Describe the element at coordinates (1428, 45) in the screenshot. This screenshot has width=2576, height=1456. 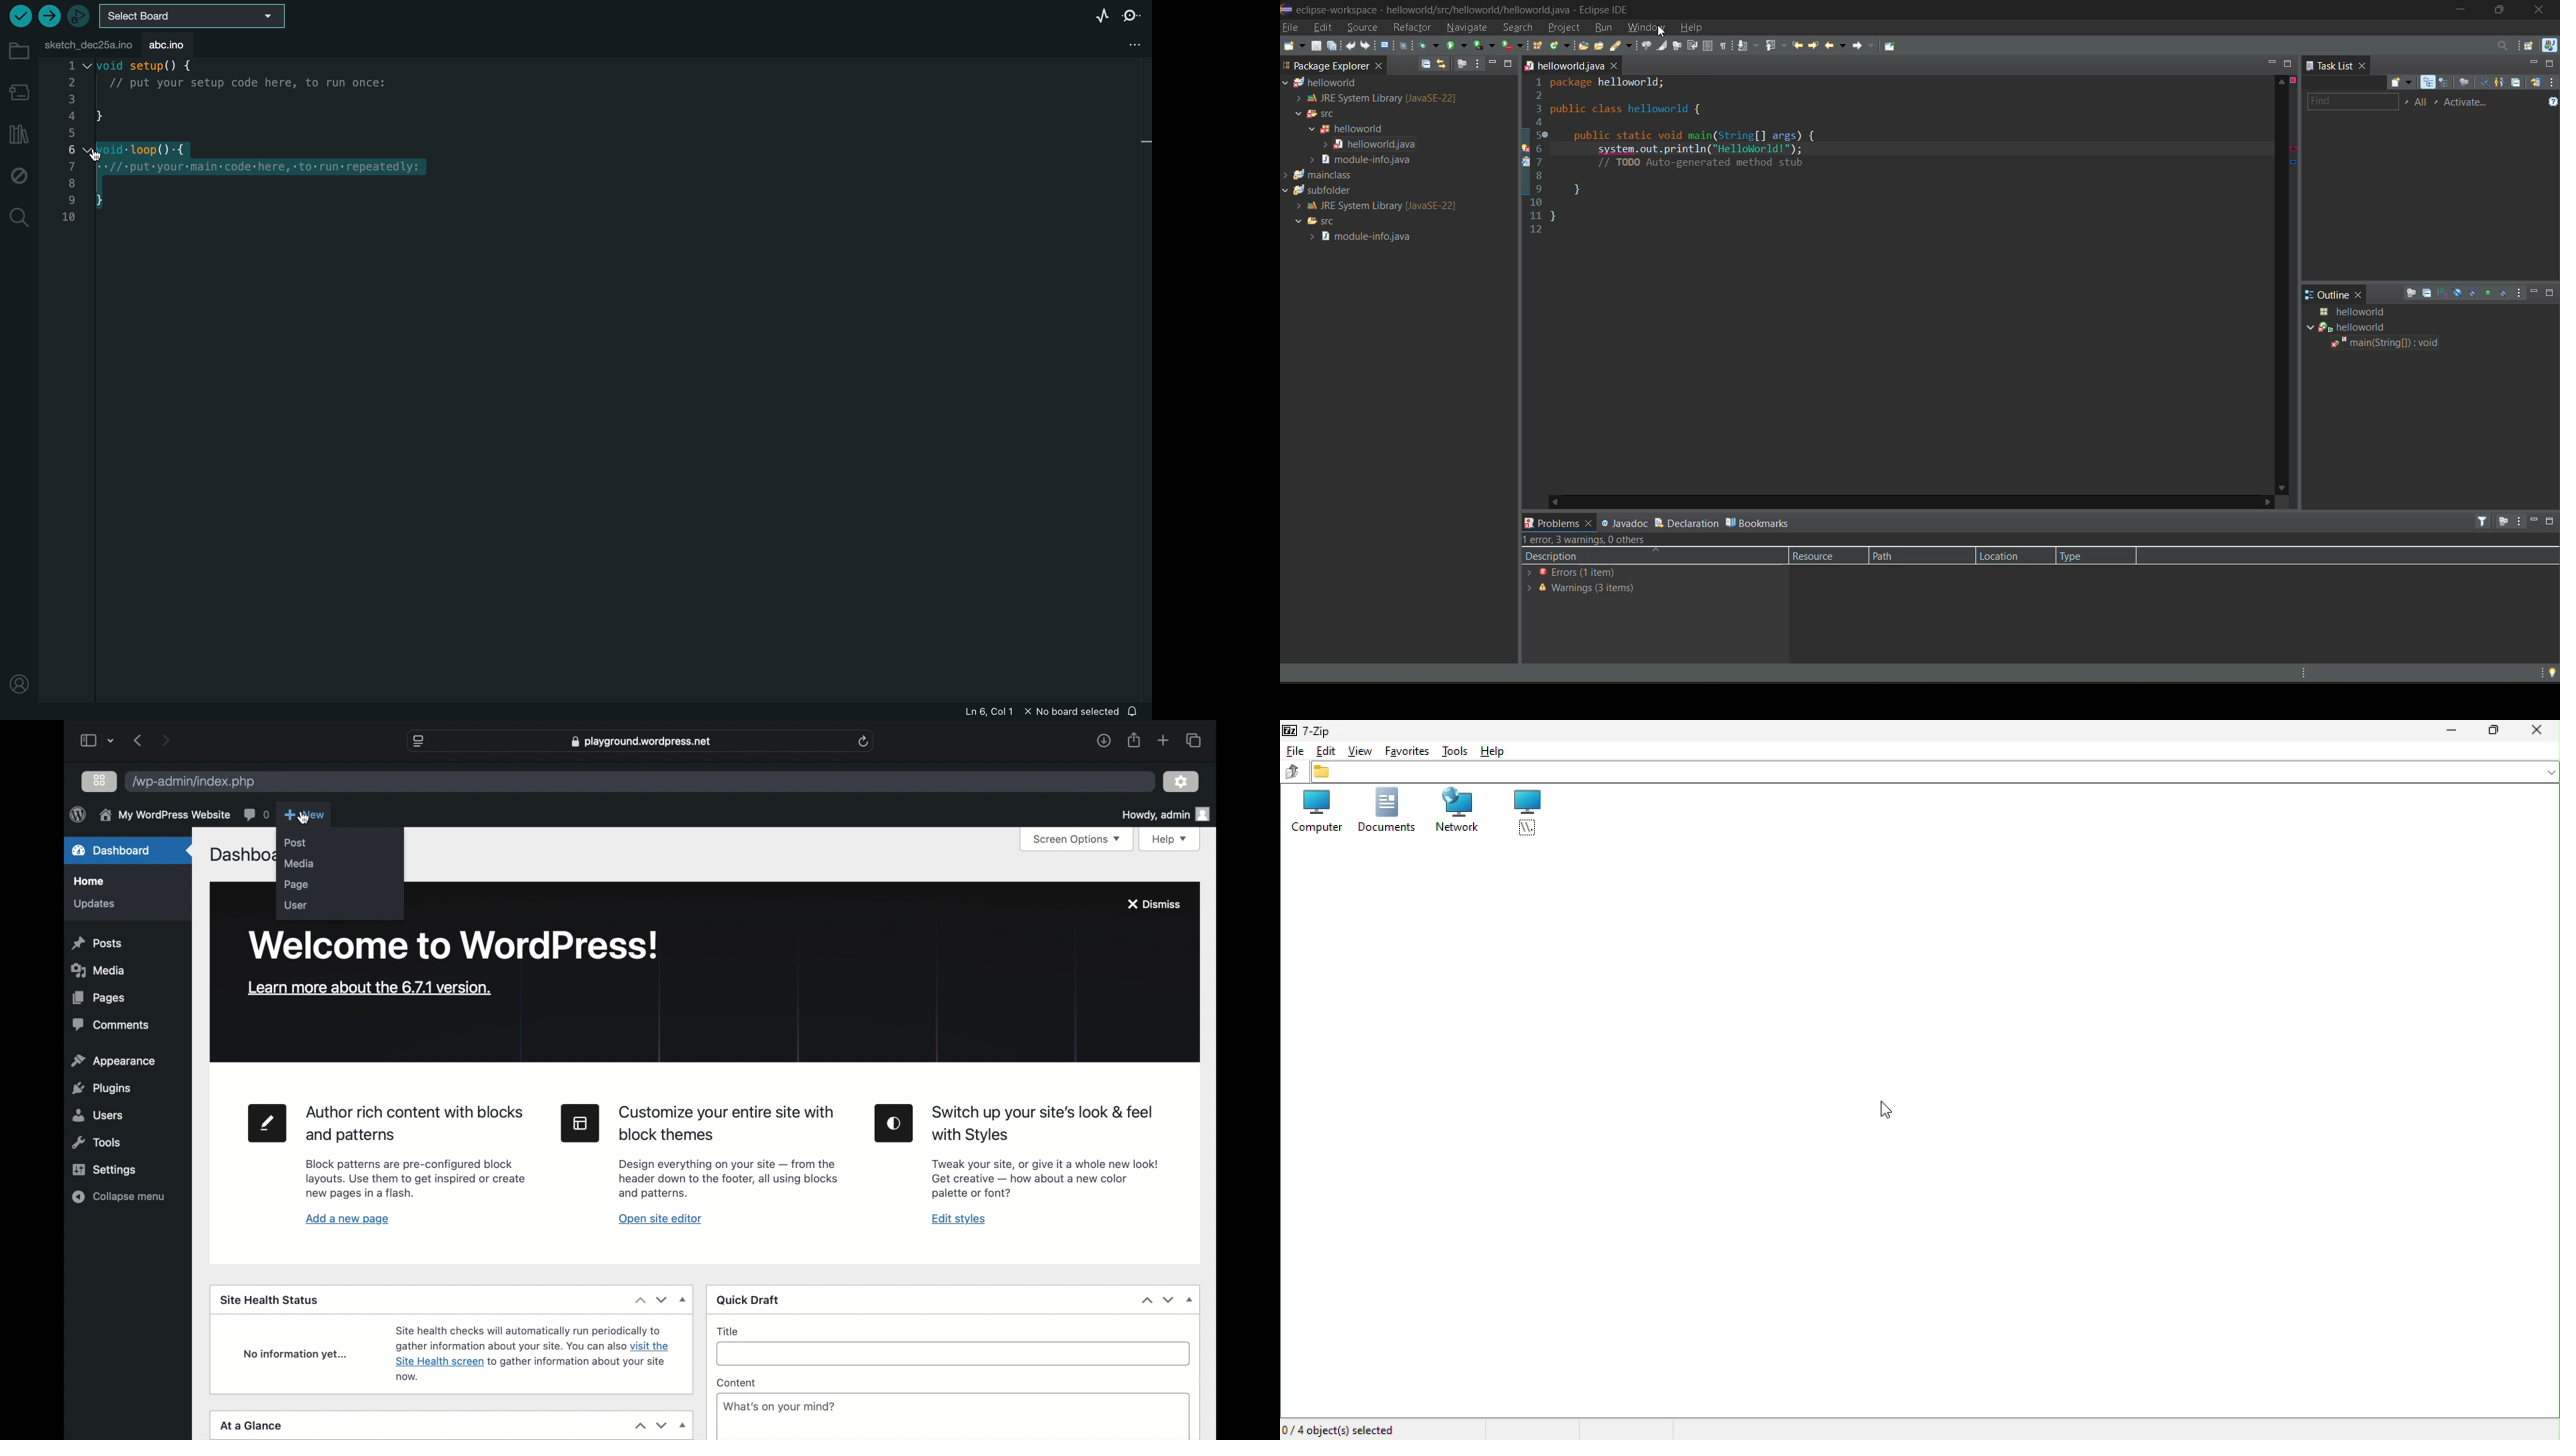
I see `debug` at that location.